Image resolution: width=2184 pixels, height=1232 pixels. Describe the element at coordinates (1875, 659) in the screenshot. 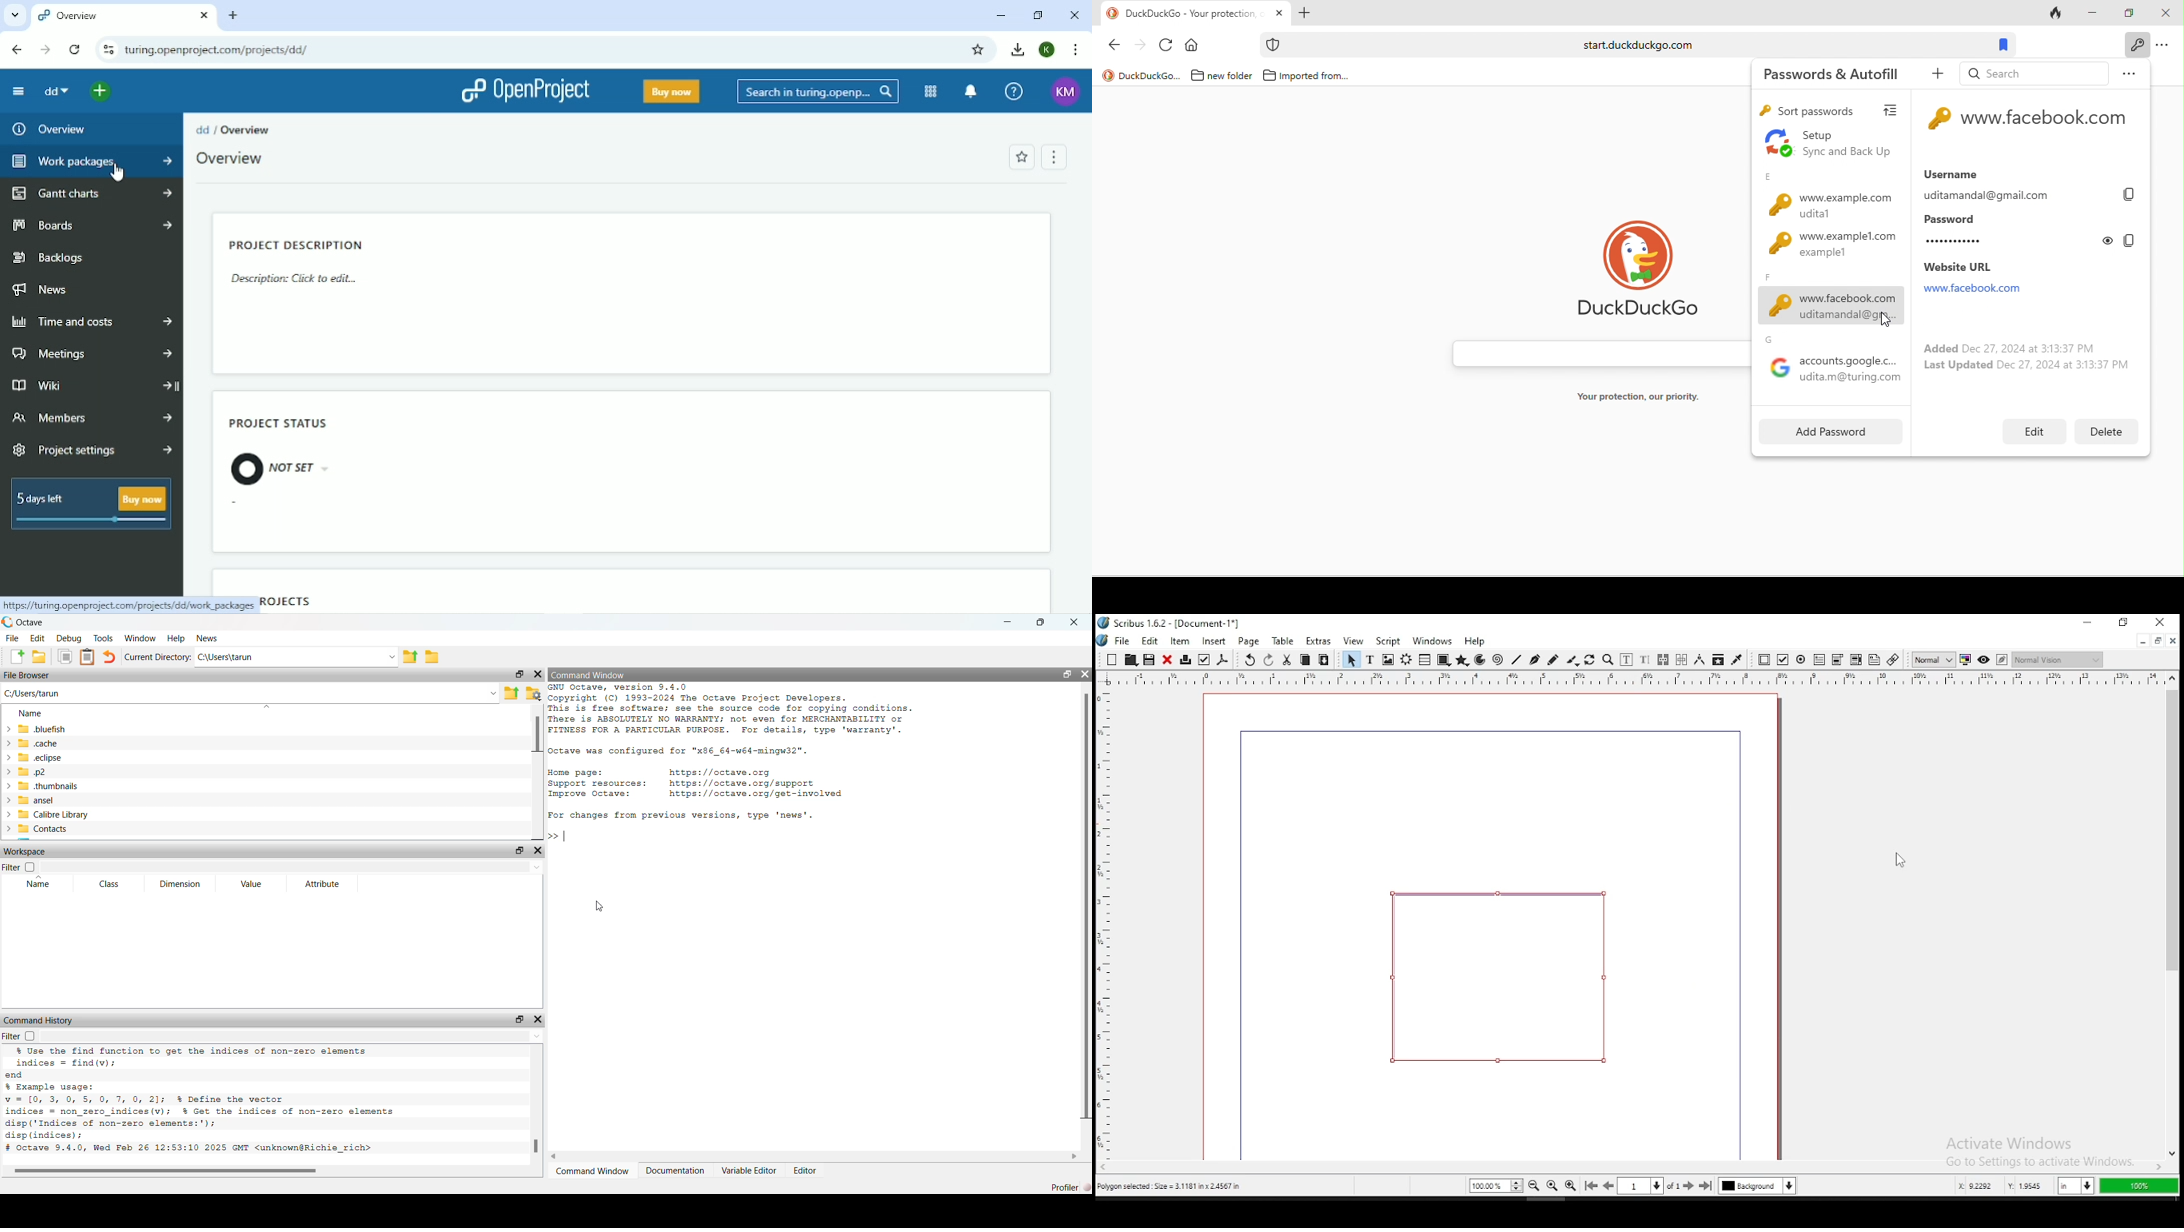

I see `text annotation` at that location.